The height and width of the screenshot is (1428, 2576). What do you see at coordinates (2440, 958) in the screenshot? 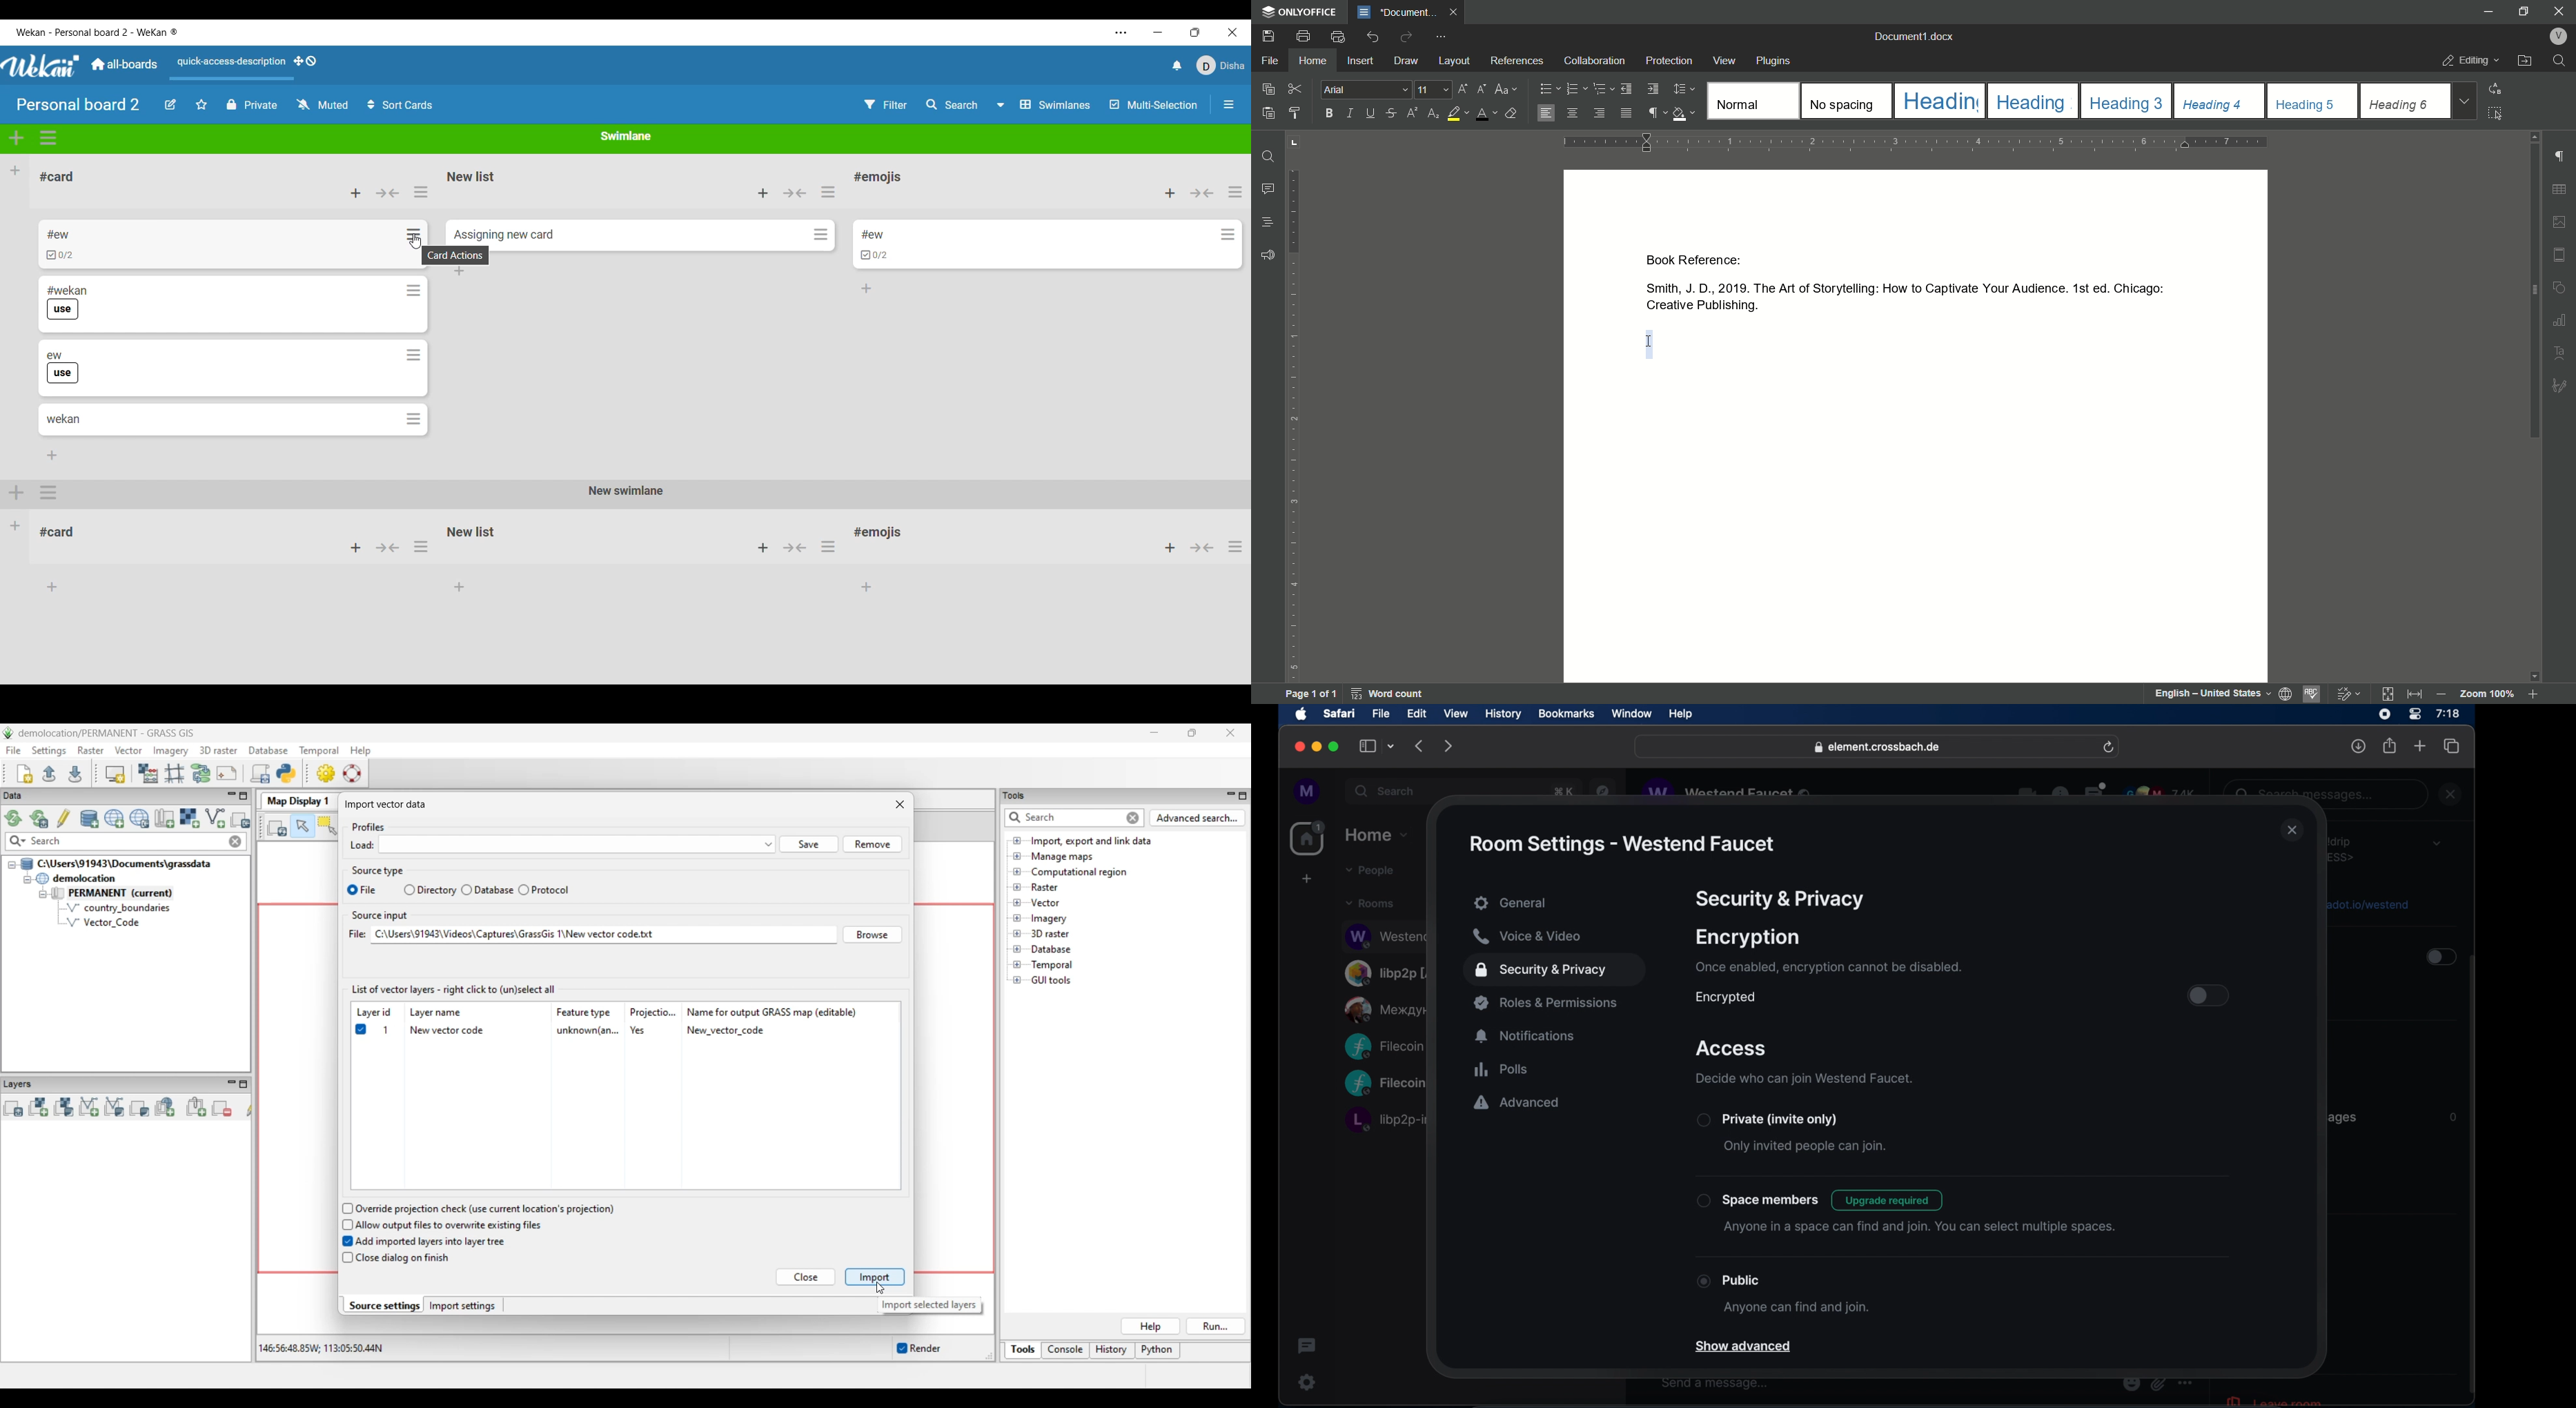
I see `toggle button` at bounding box center [2440, 958].